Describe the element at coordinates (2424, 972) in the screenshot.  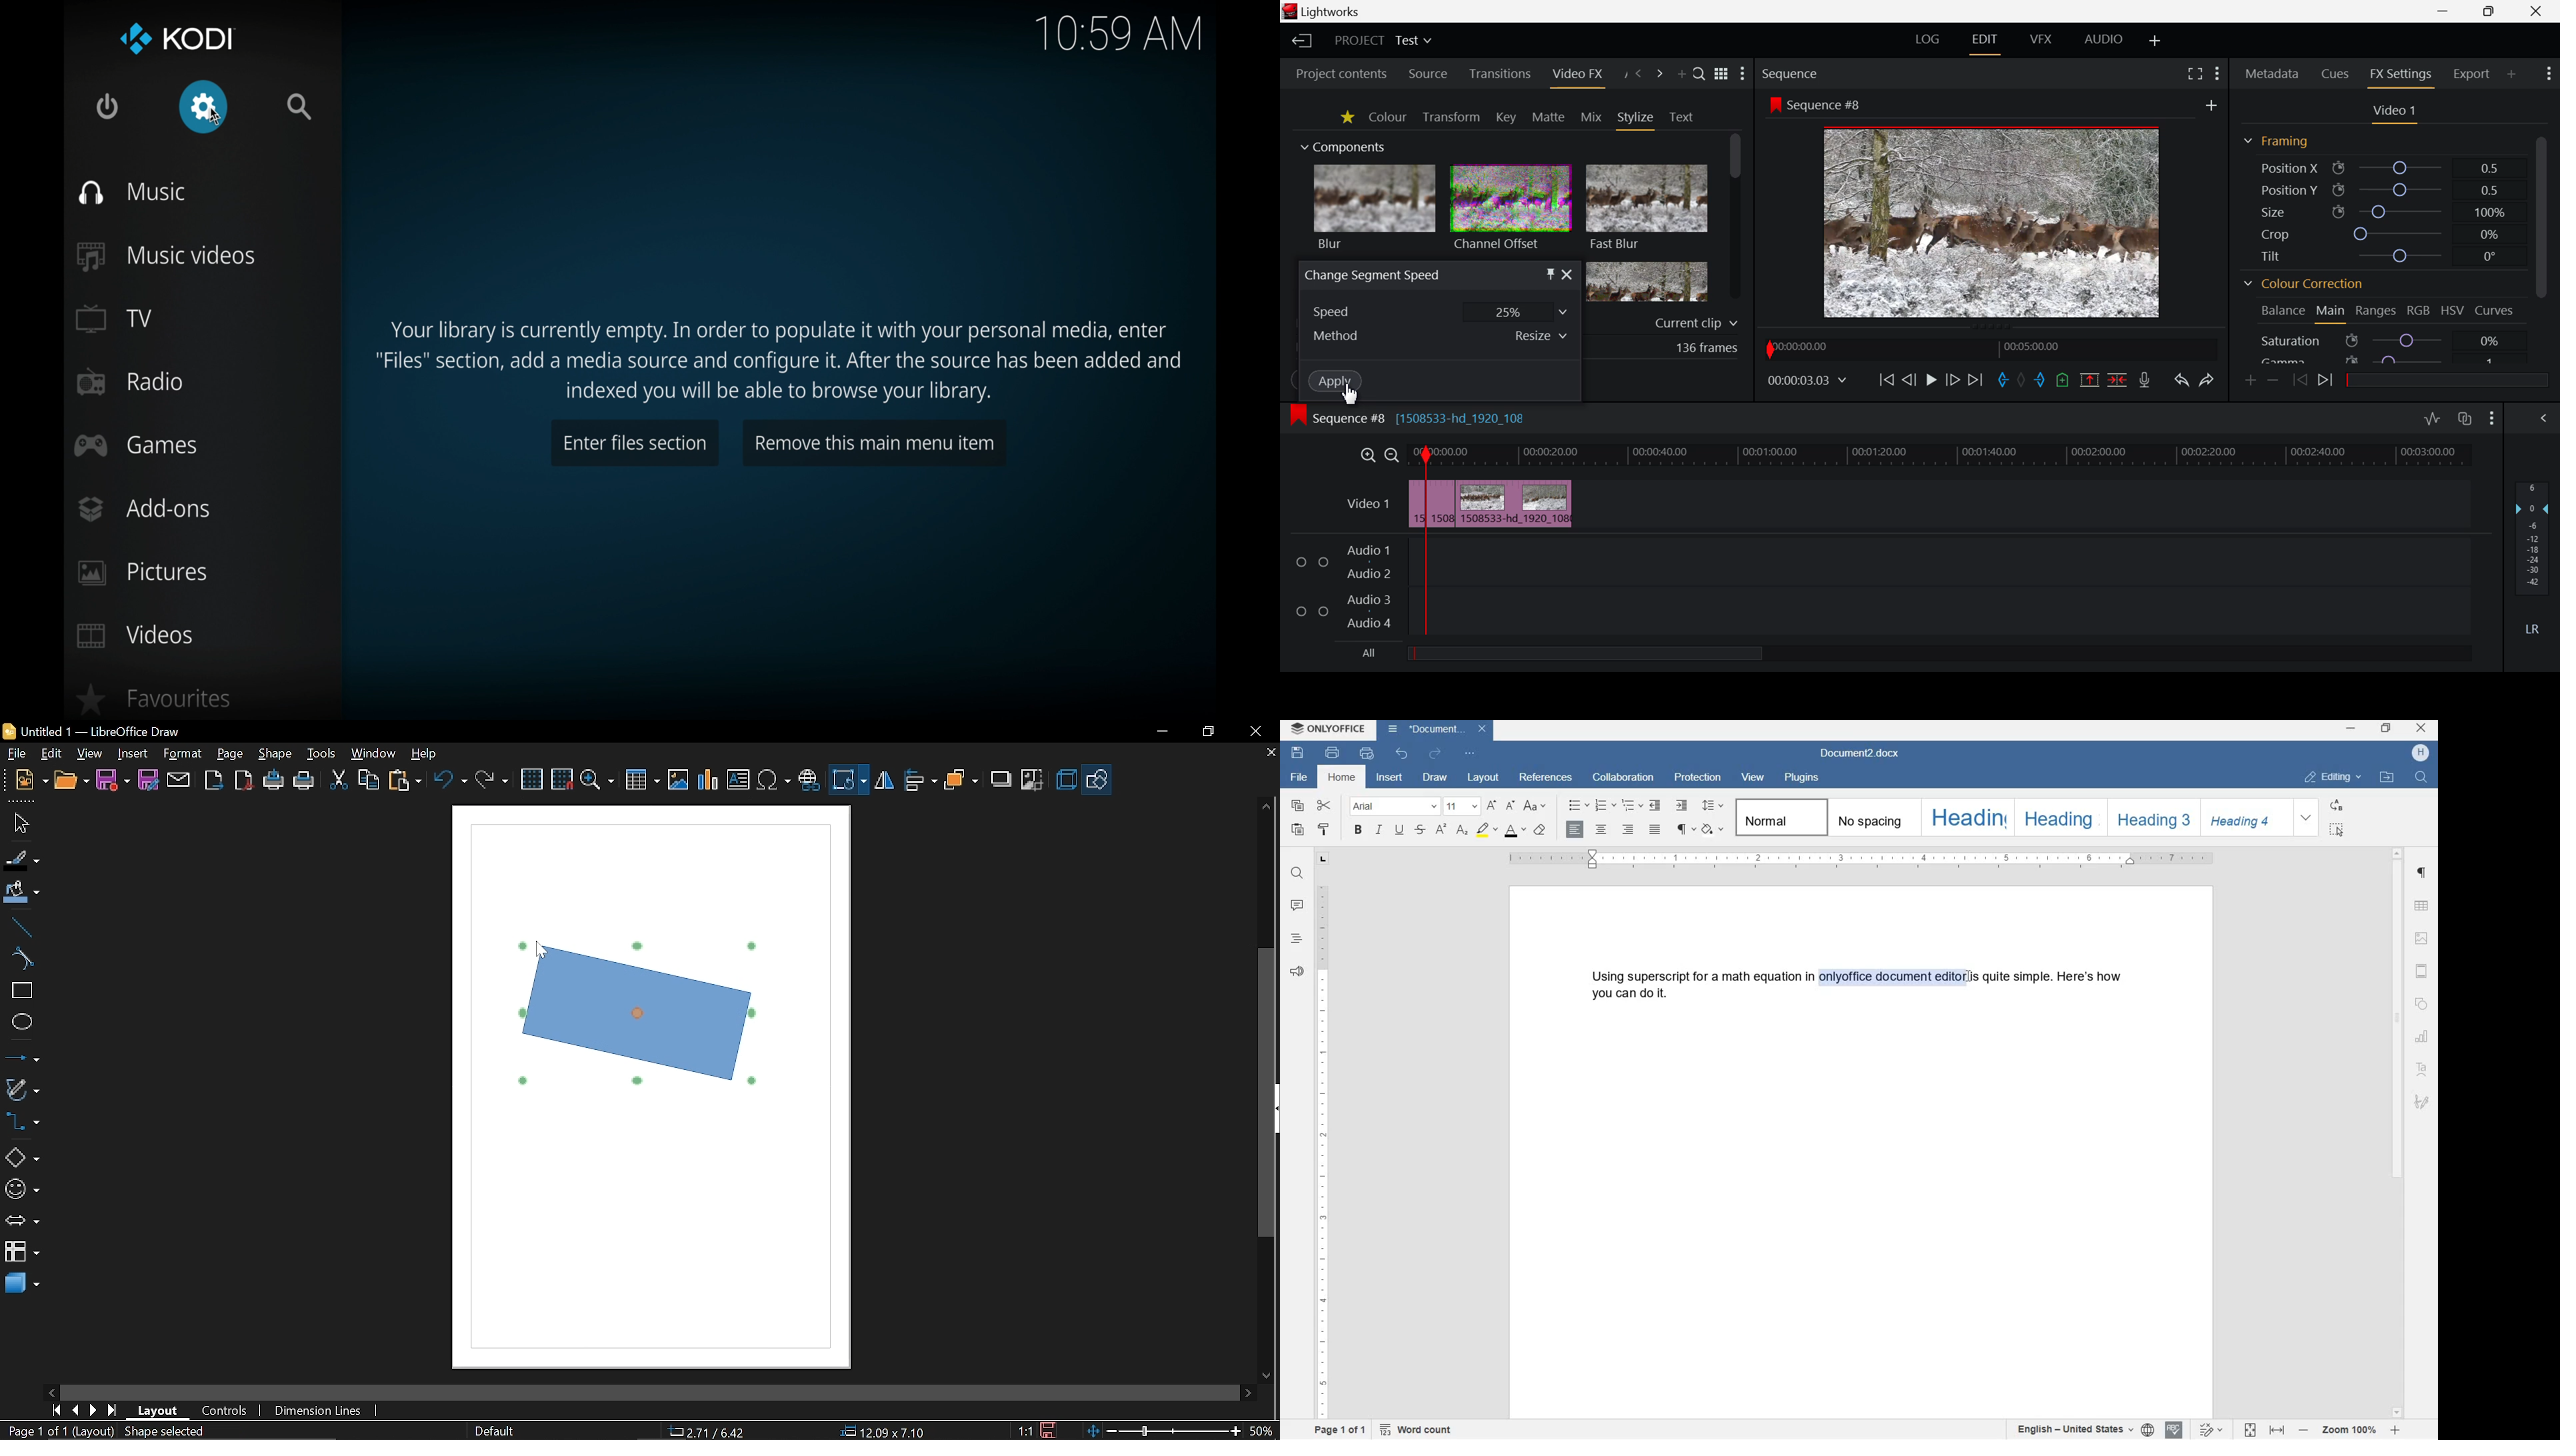
I see `header & footer` at that location.